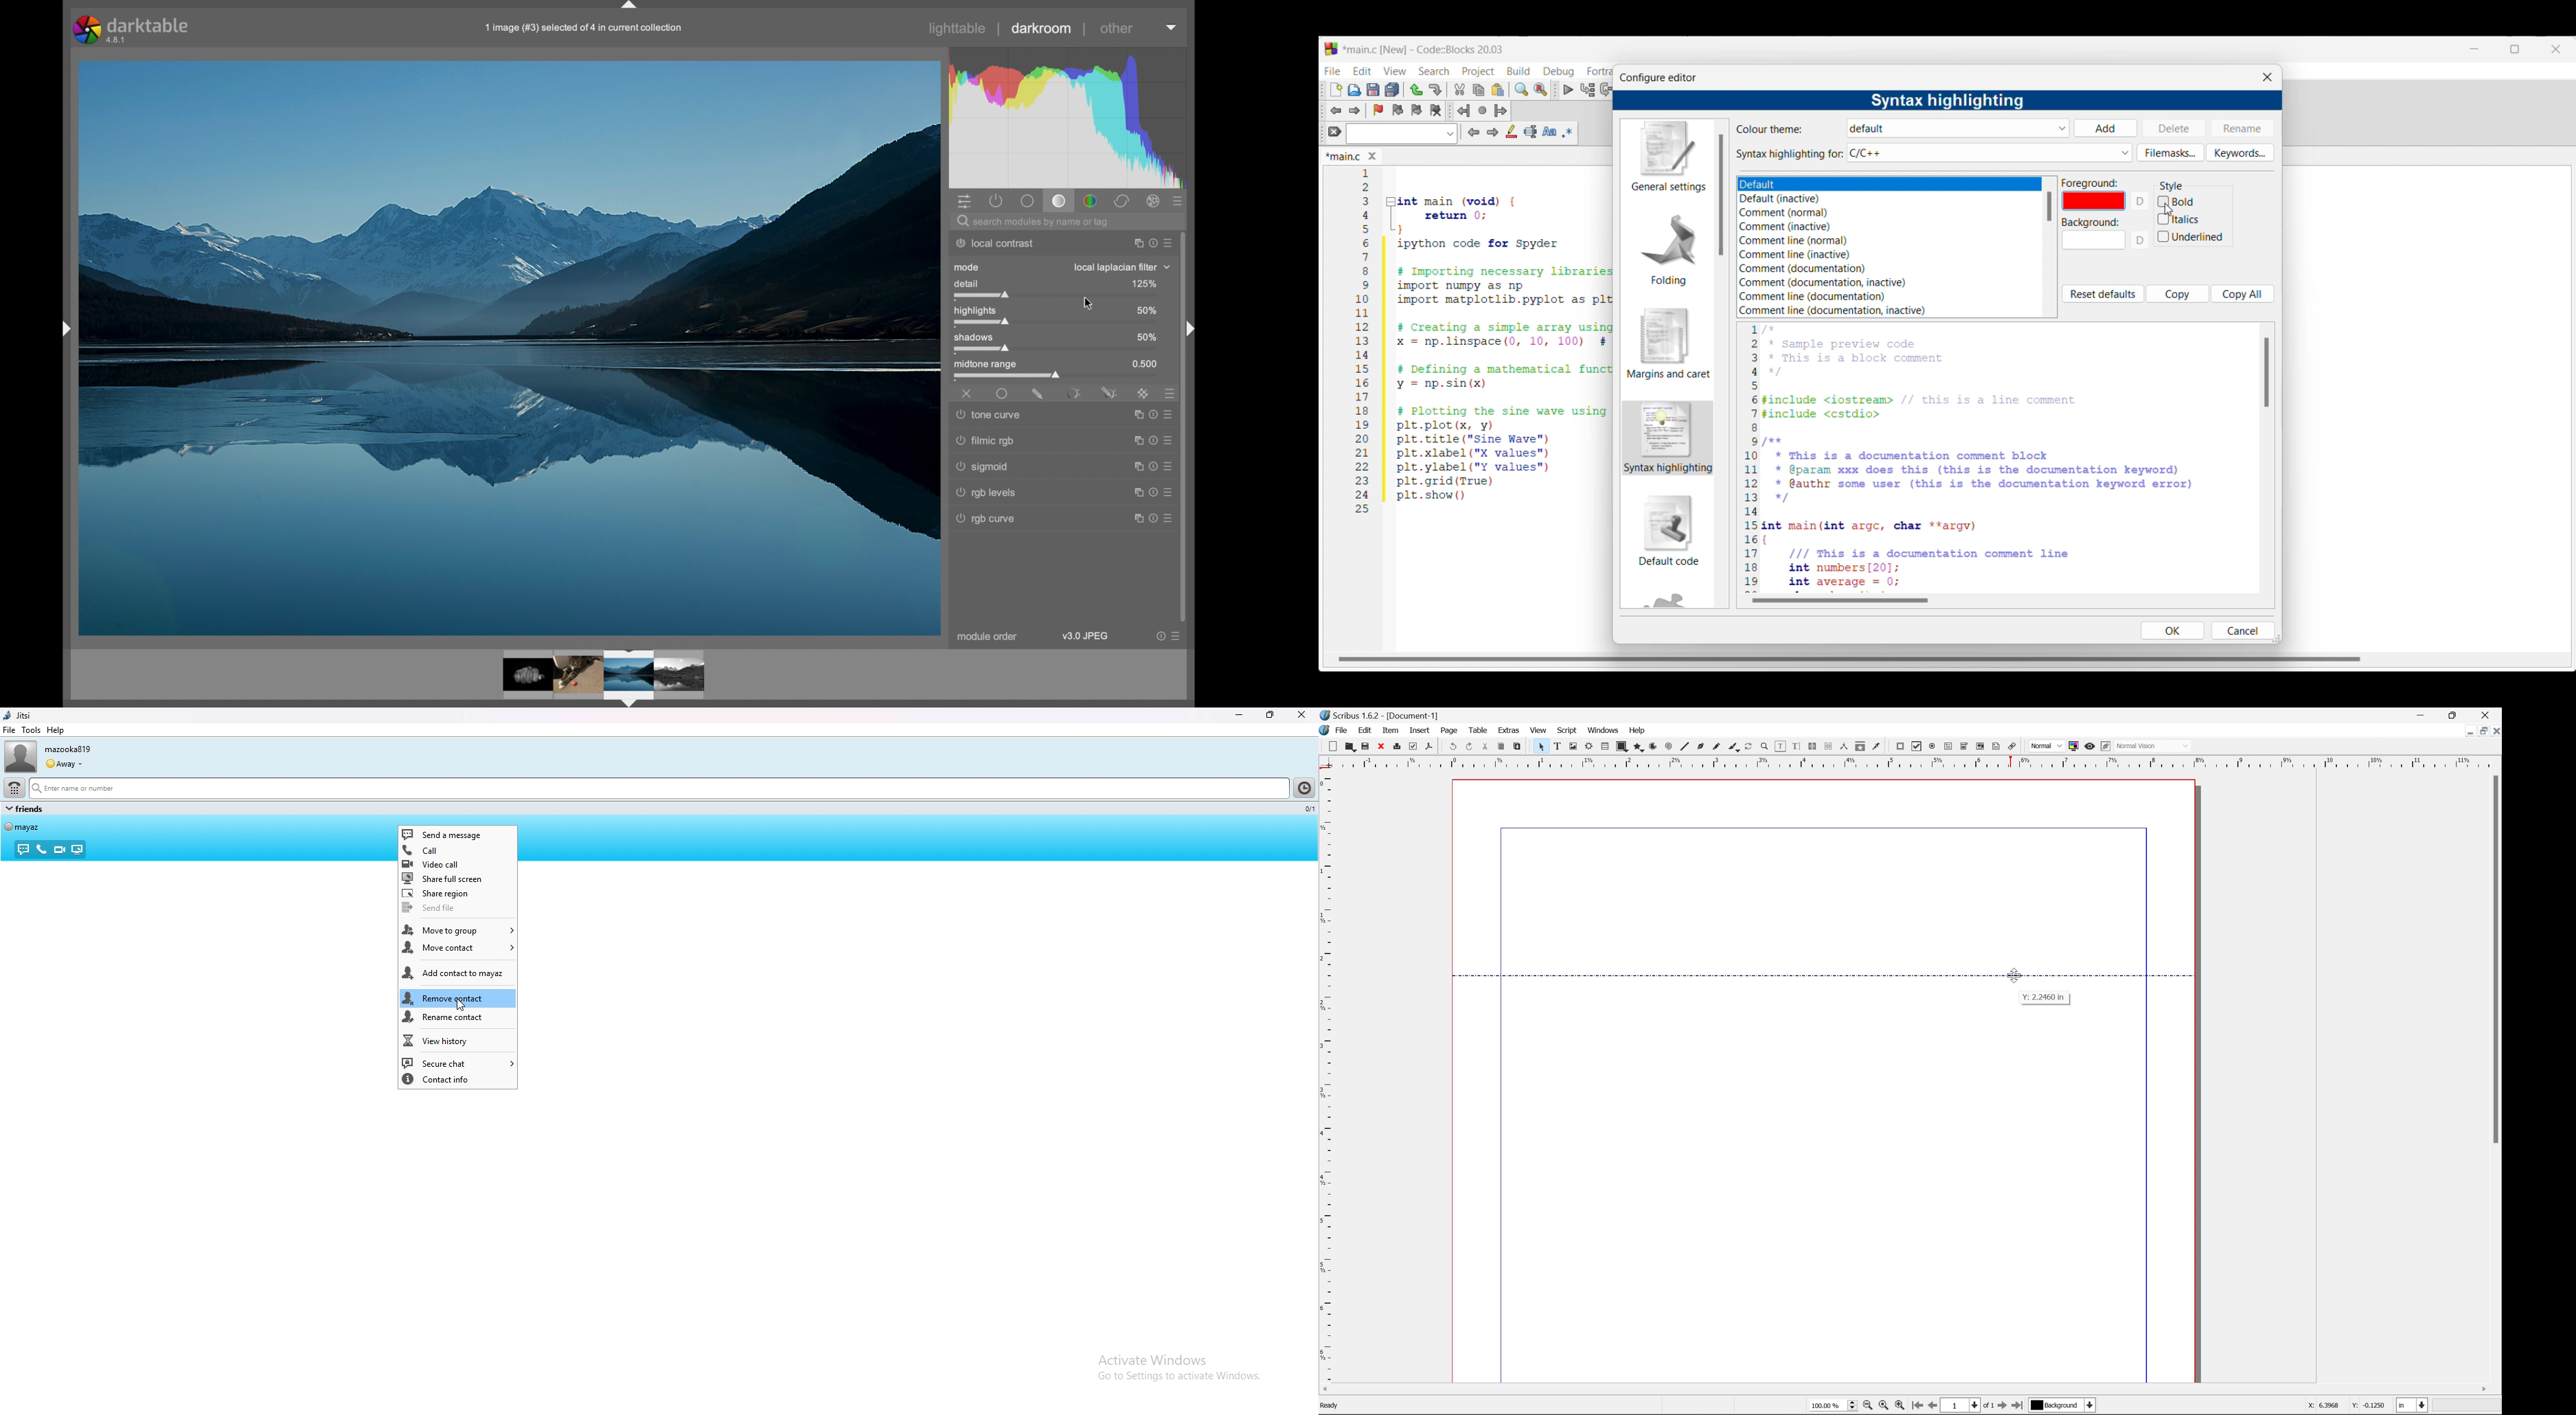  Describe the element at coordinates (1792, 254) in the screenshot. I see `Comment line (inactive` at that location.